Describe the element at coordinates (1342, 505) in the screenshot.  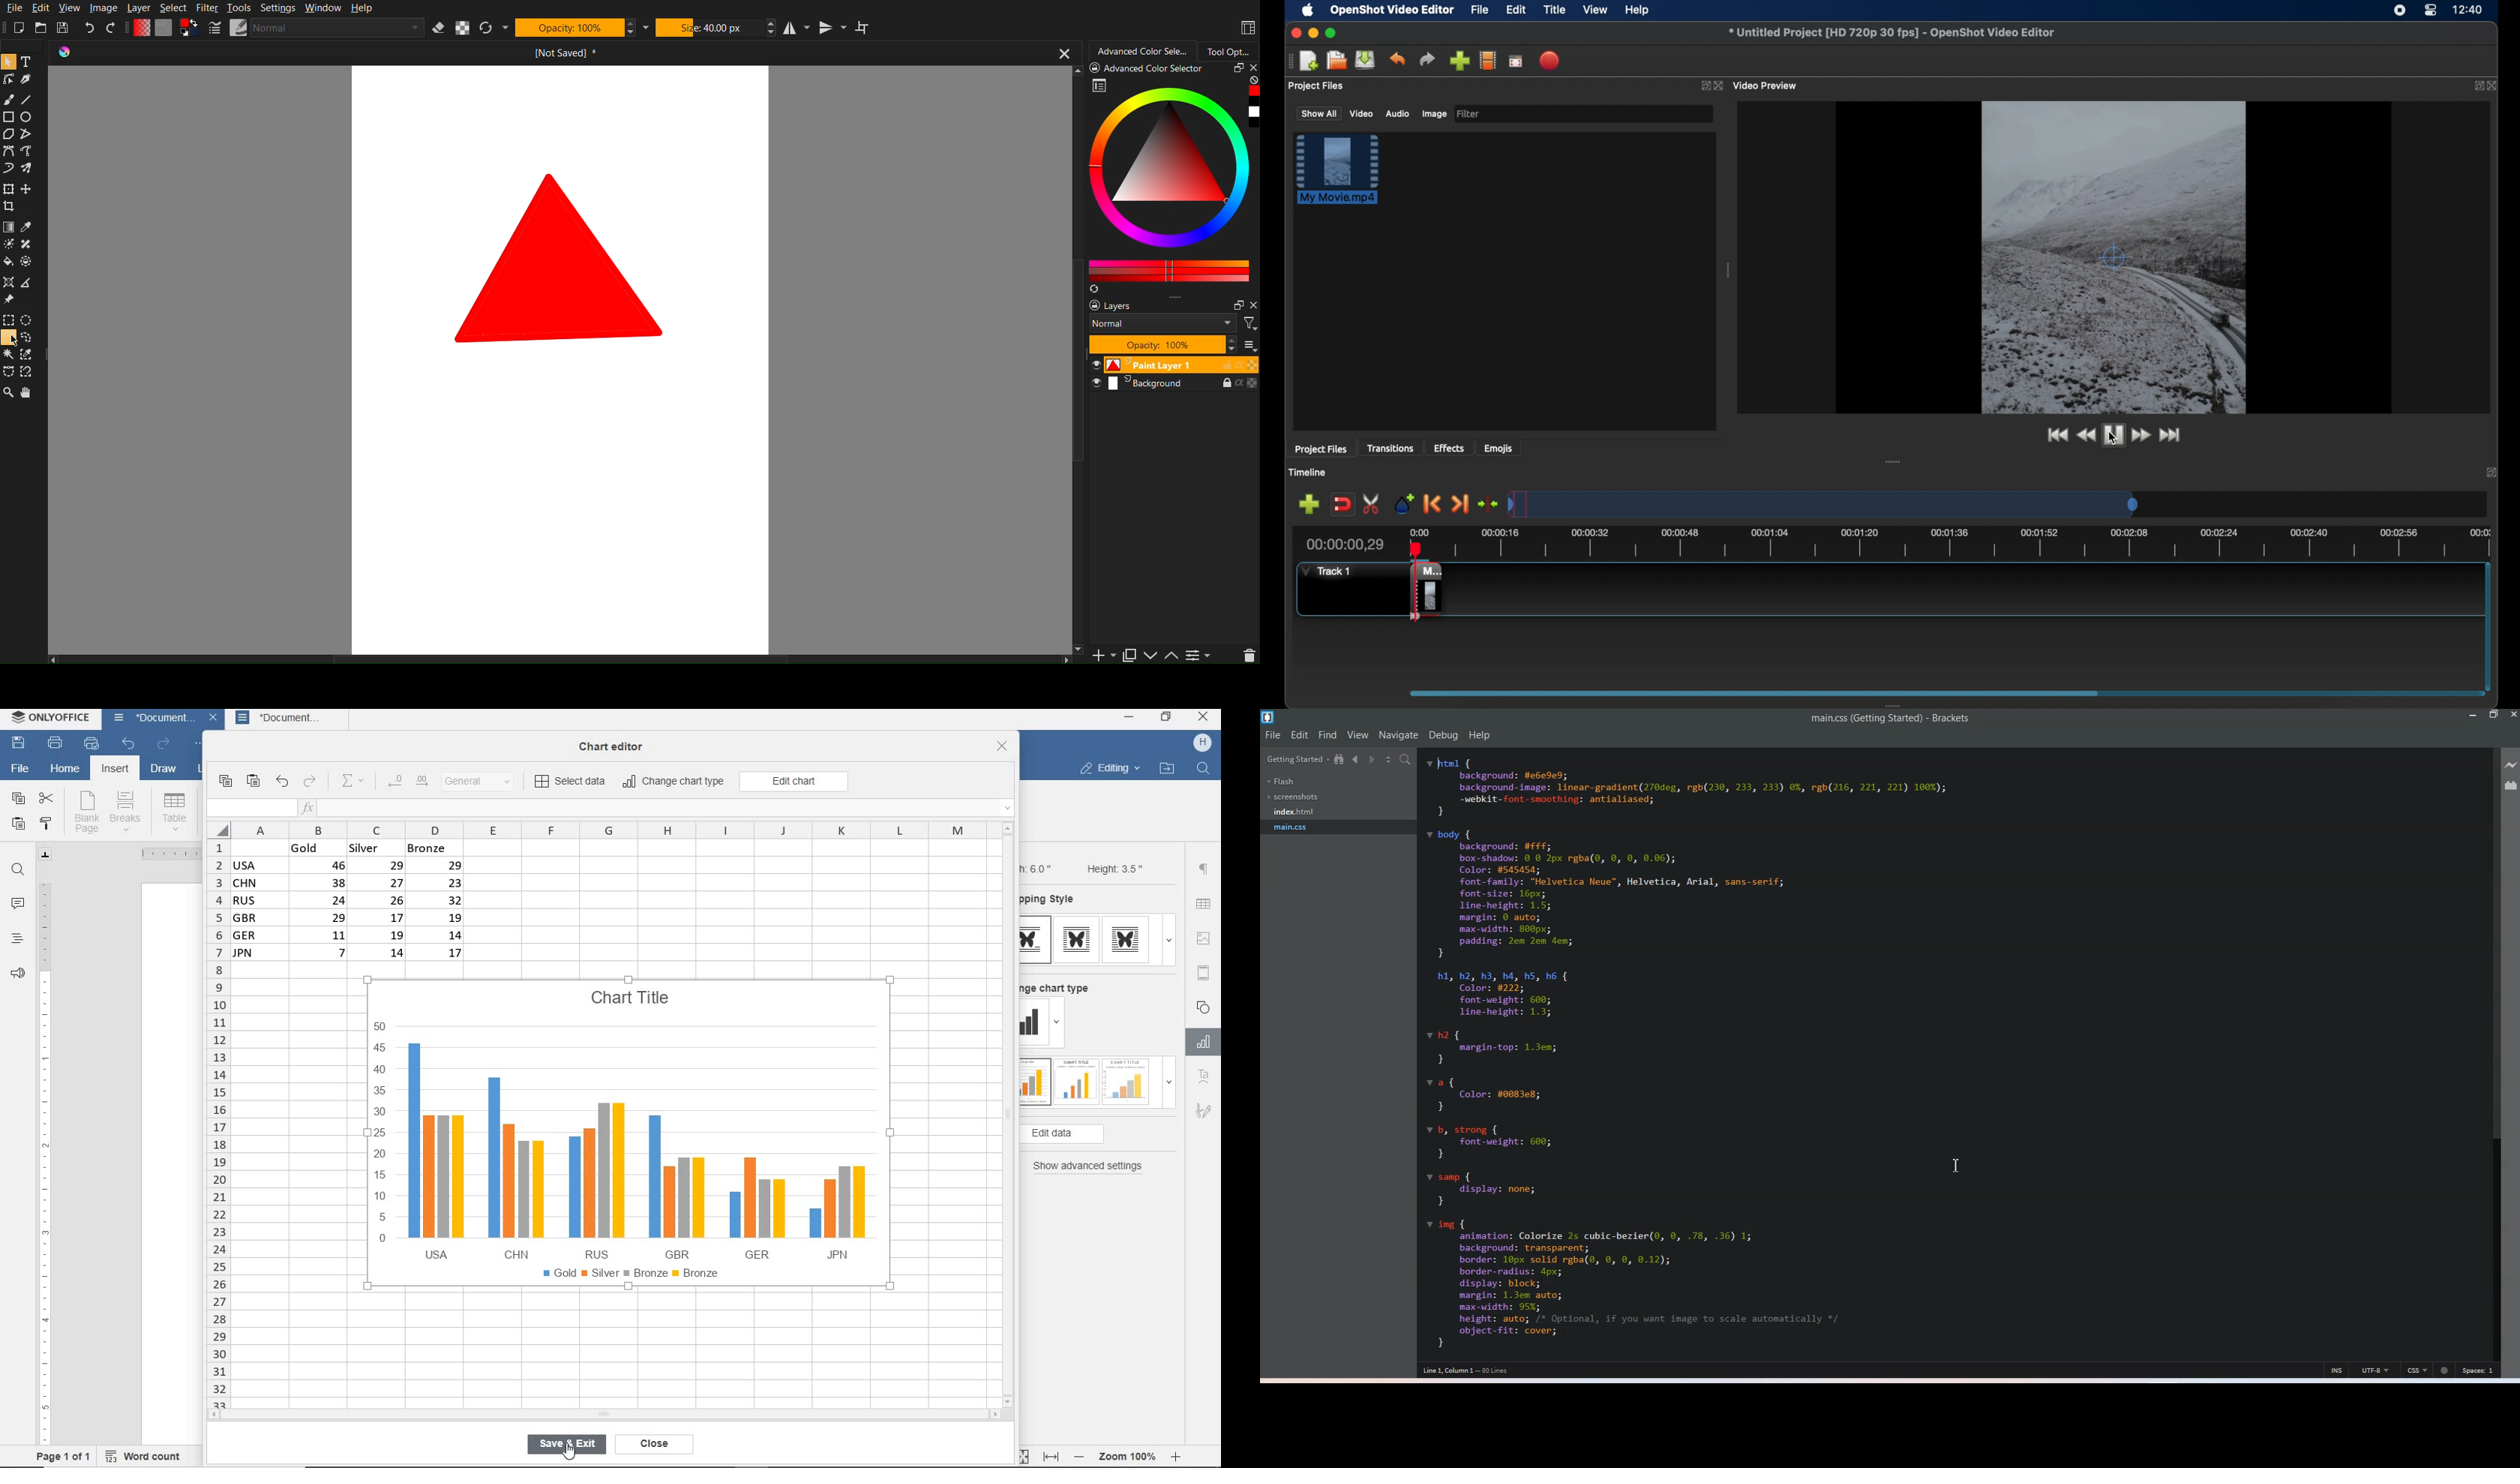
I see `disable snapping` at that location.